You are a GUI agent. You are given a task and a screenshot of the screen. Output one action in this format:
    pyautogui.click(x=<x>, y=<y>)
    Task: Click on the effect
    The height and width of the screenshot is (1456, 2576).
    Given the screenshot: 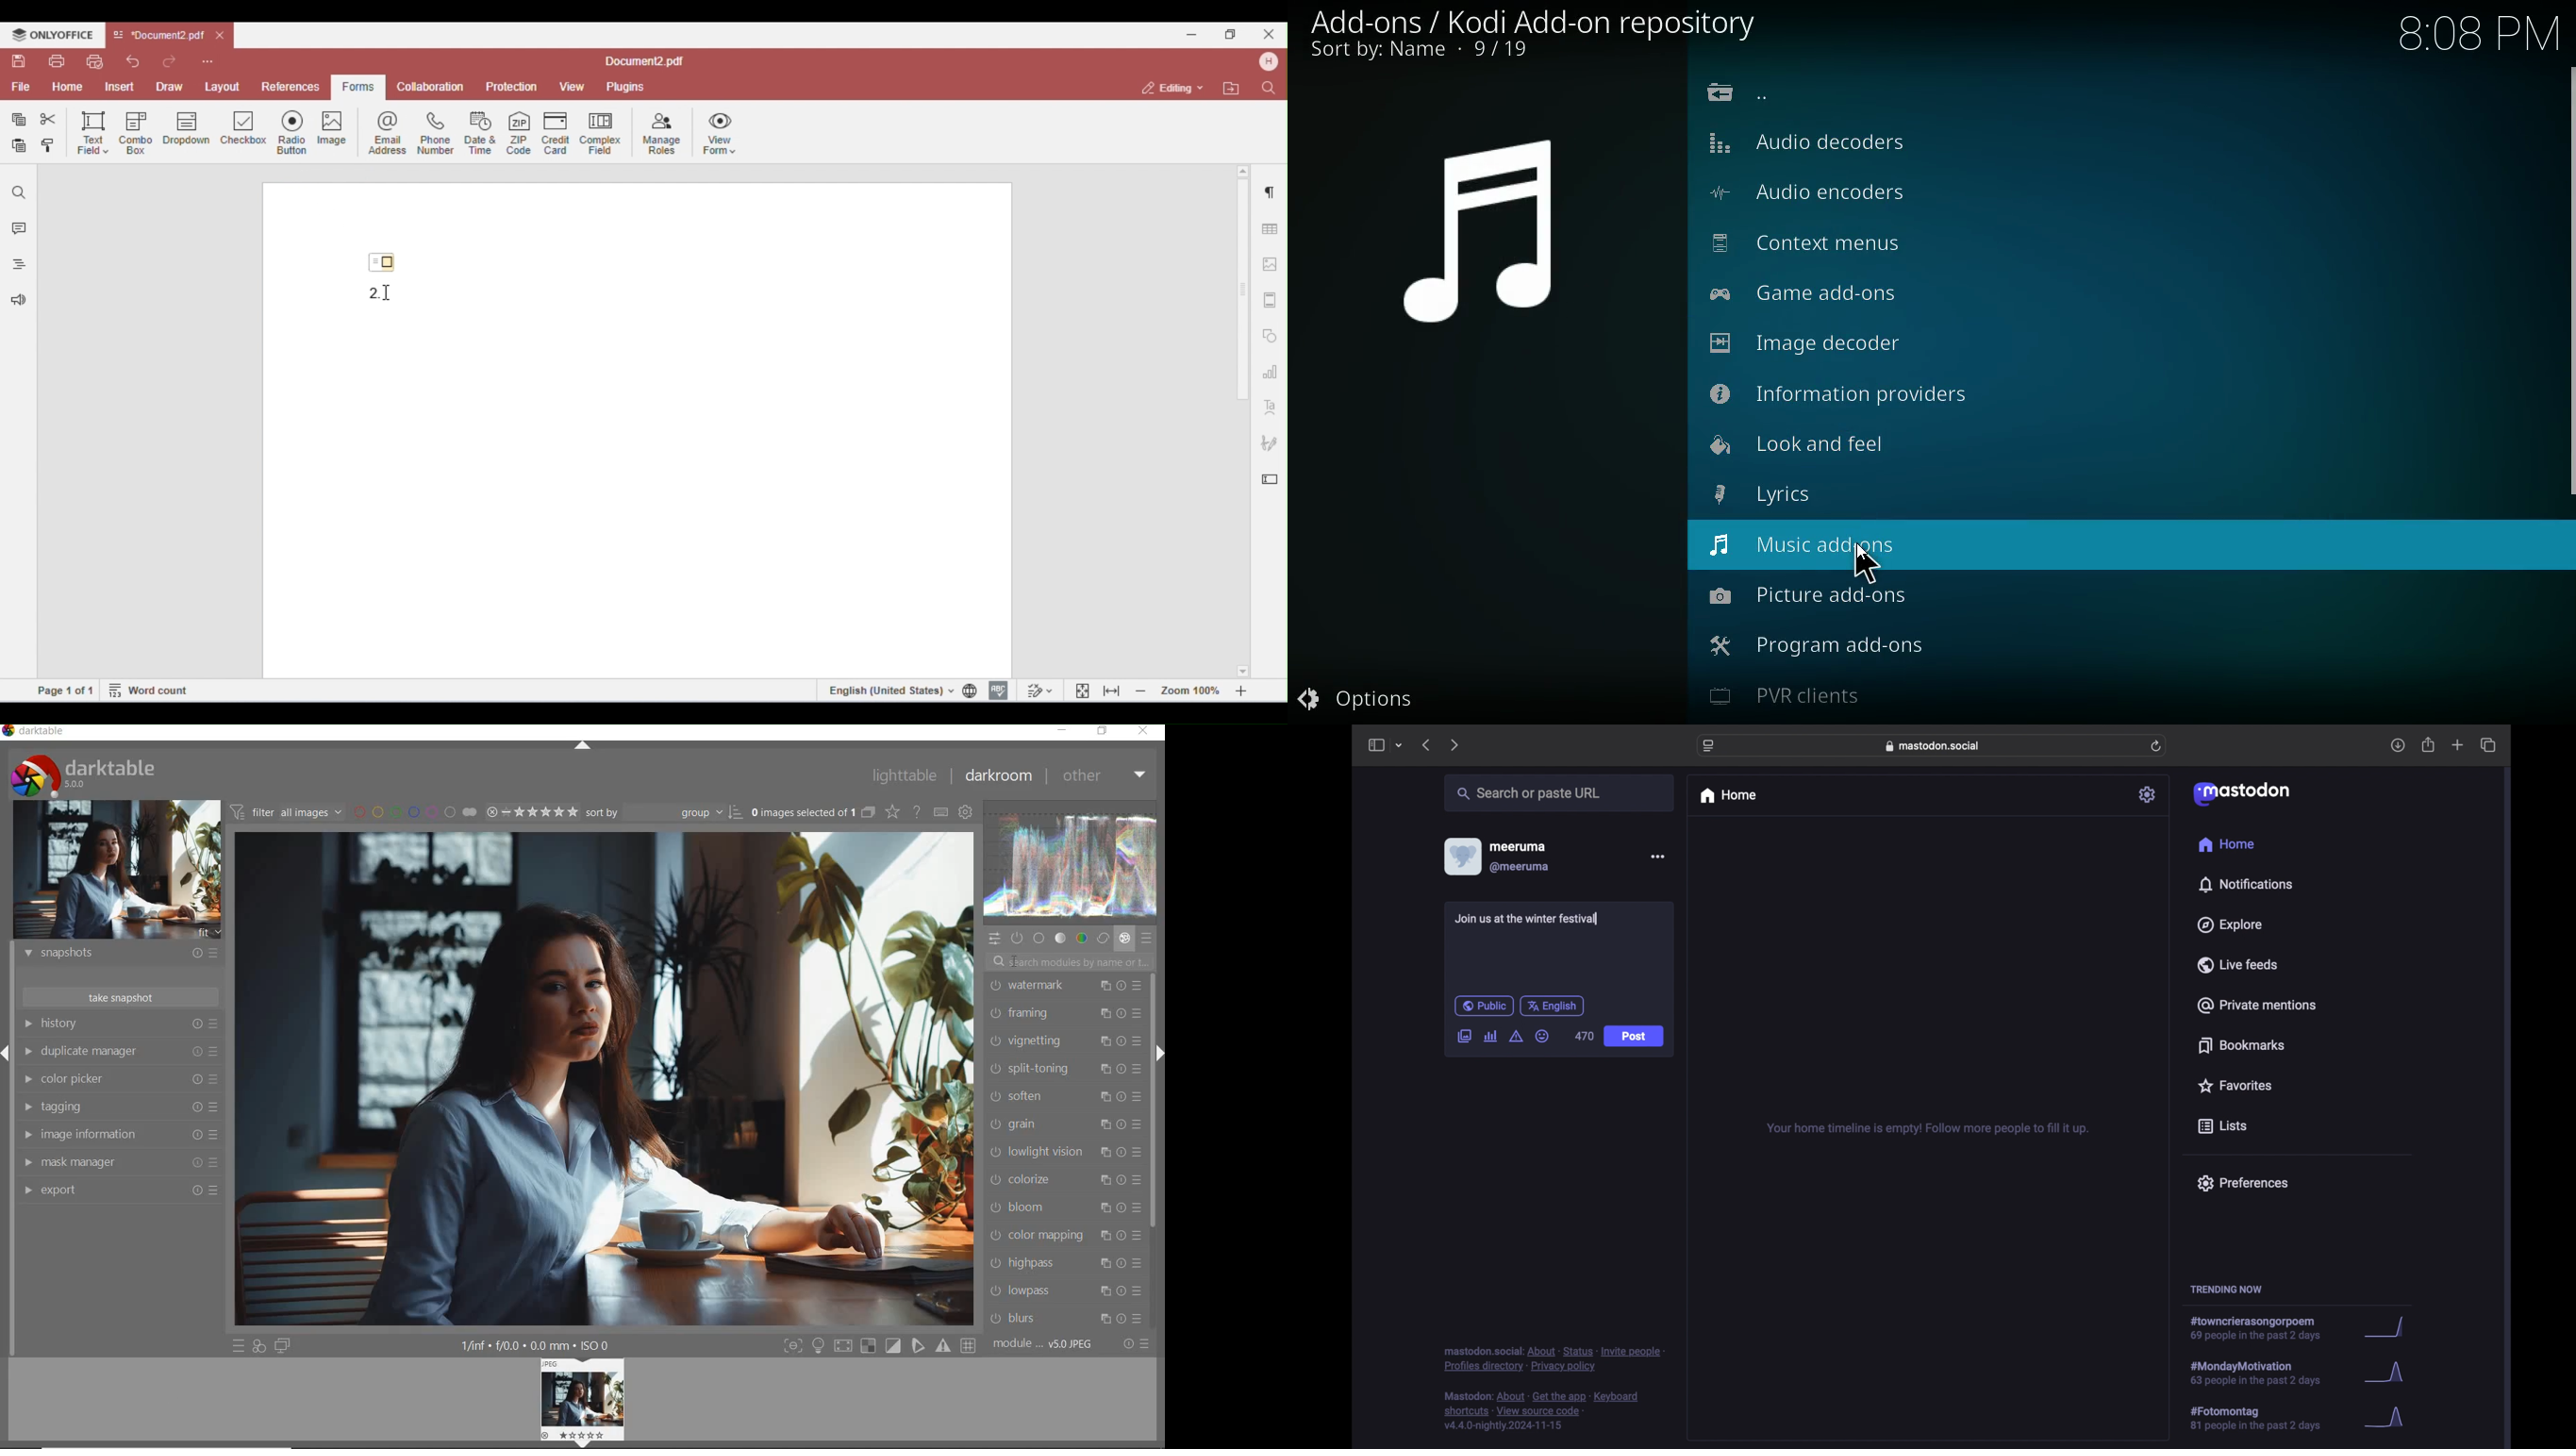 What is the action you would take?
    pyautogui.click(x=1125, y=938)
    